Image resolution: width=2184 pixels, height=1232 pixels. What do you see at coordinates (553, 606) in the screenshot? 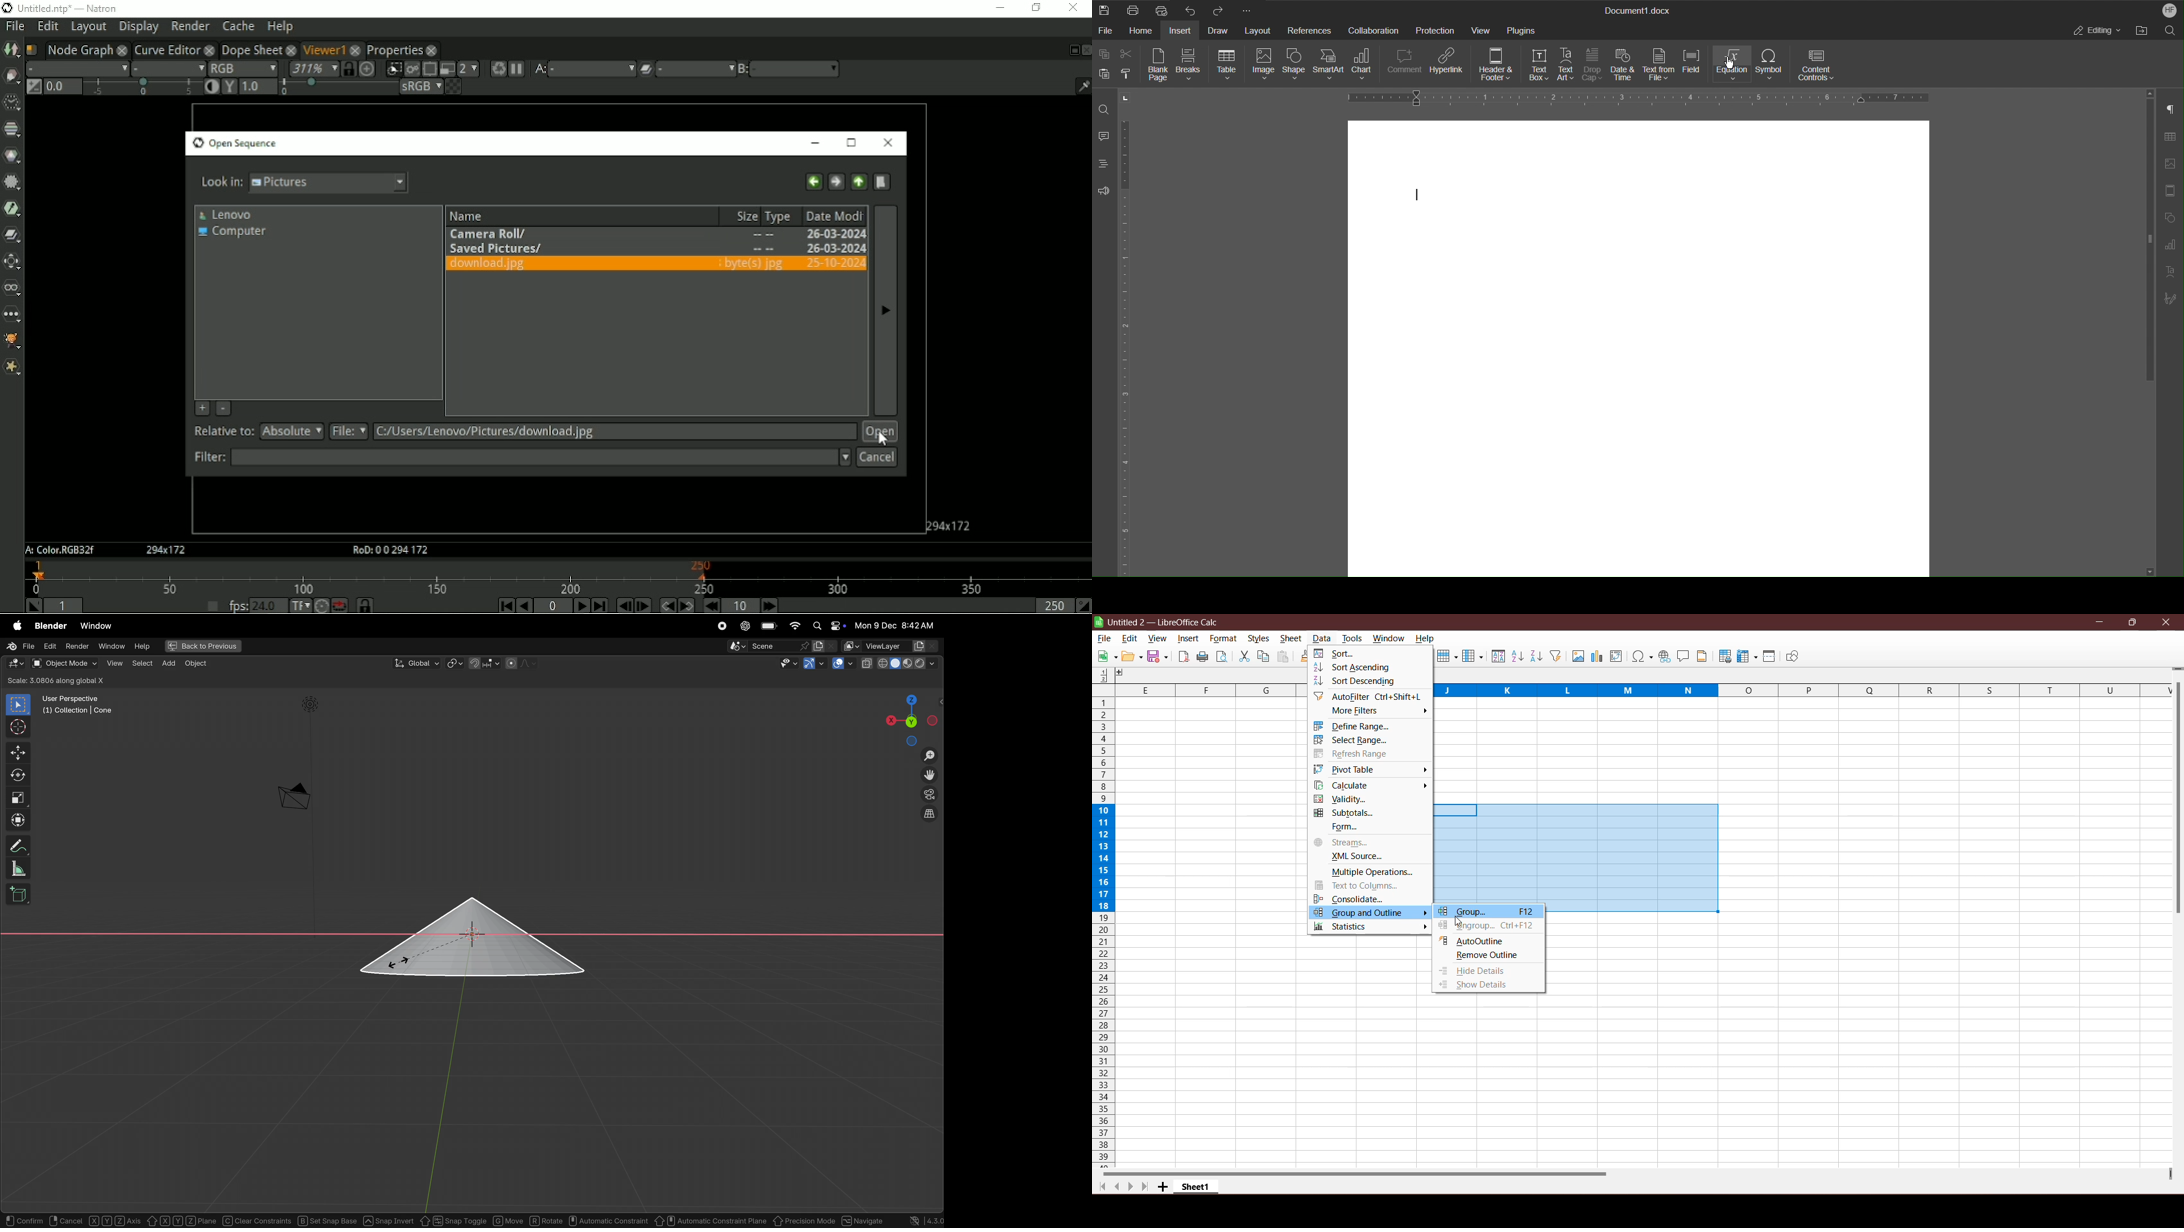
I see `Current frame` at bounding box center [553, 606].